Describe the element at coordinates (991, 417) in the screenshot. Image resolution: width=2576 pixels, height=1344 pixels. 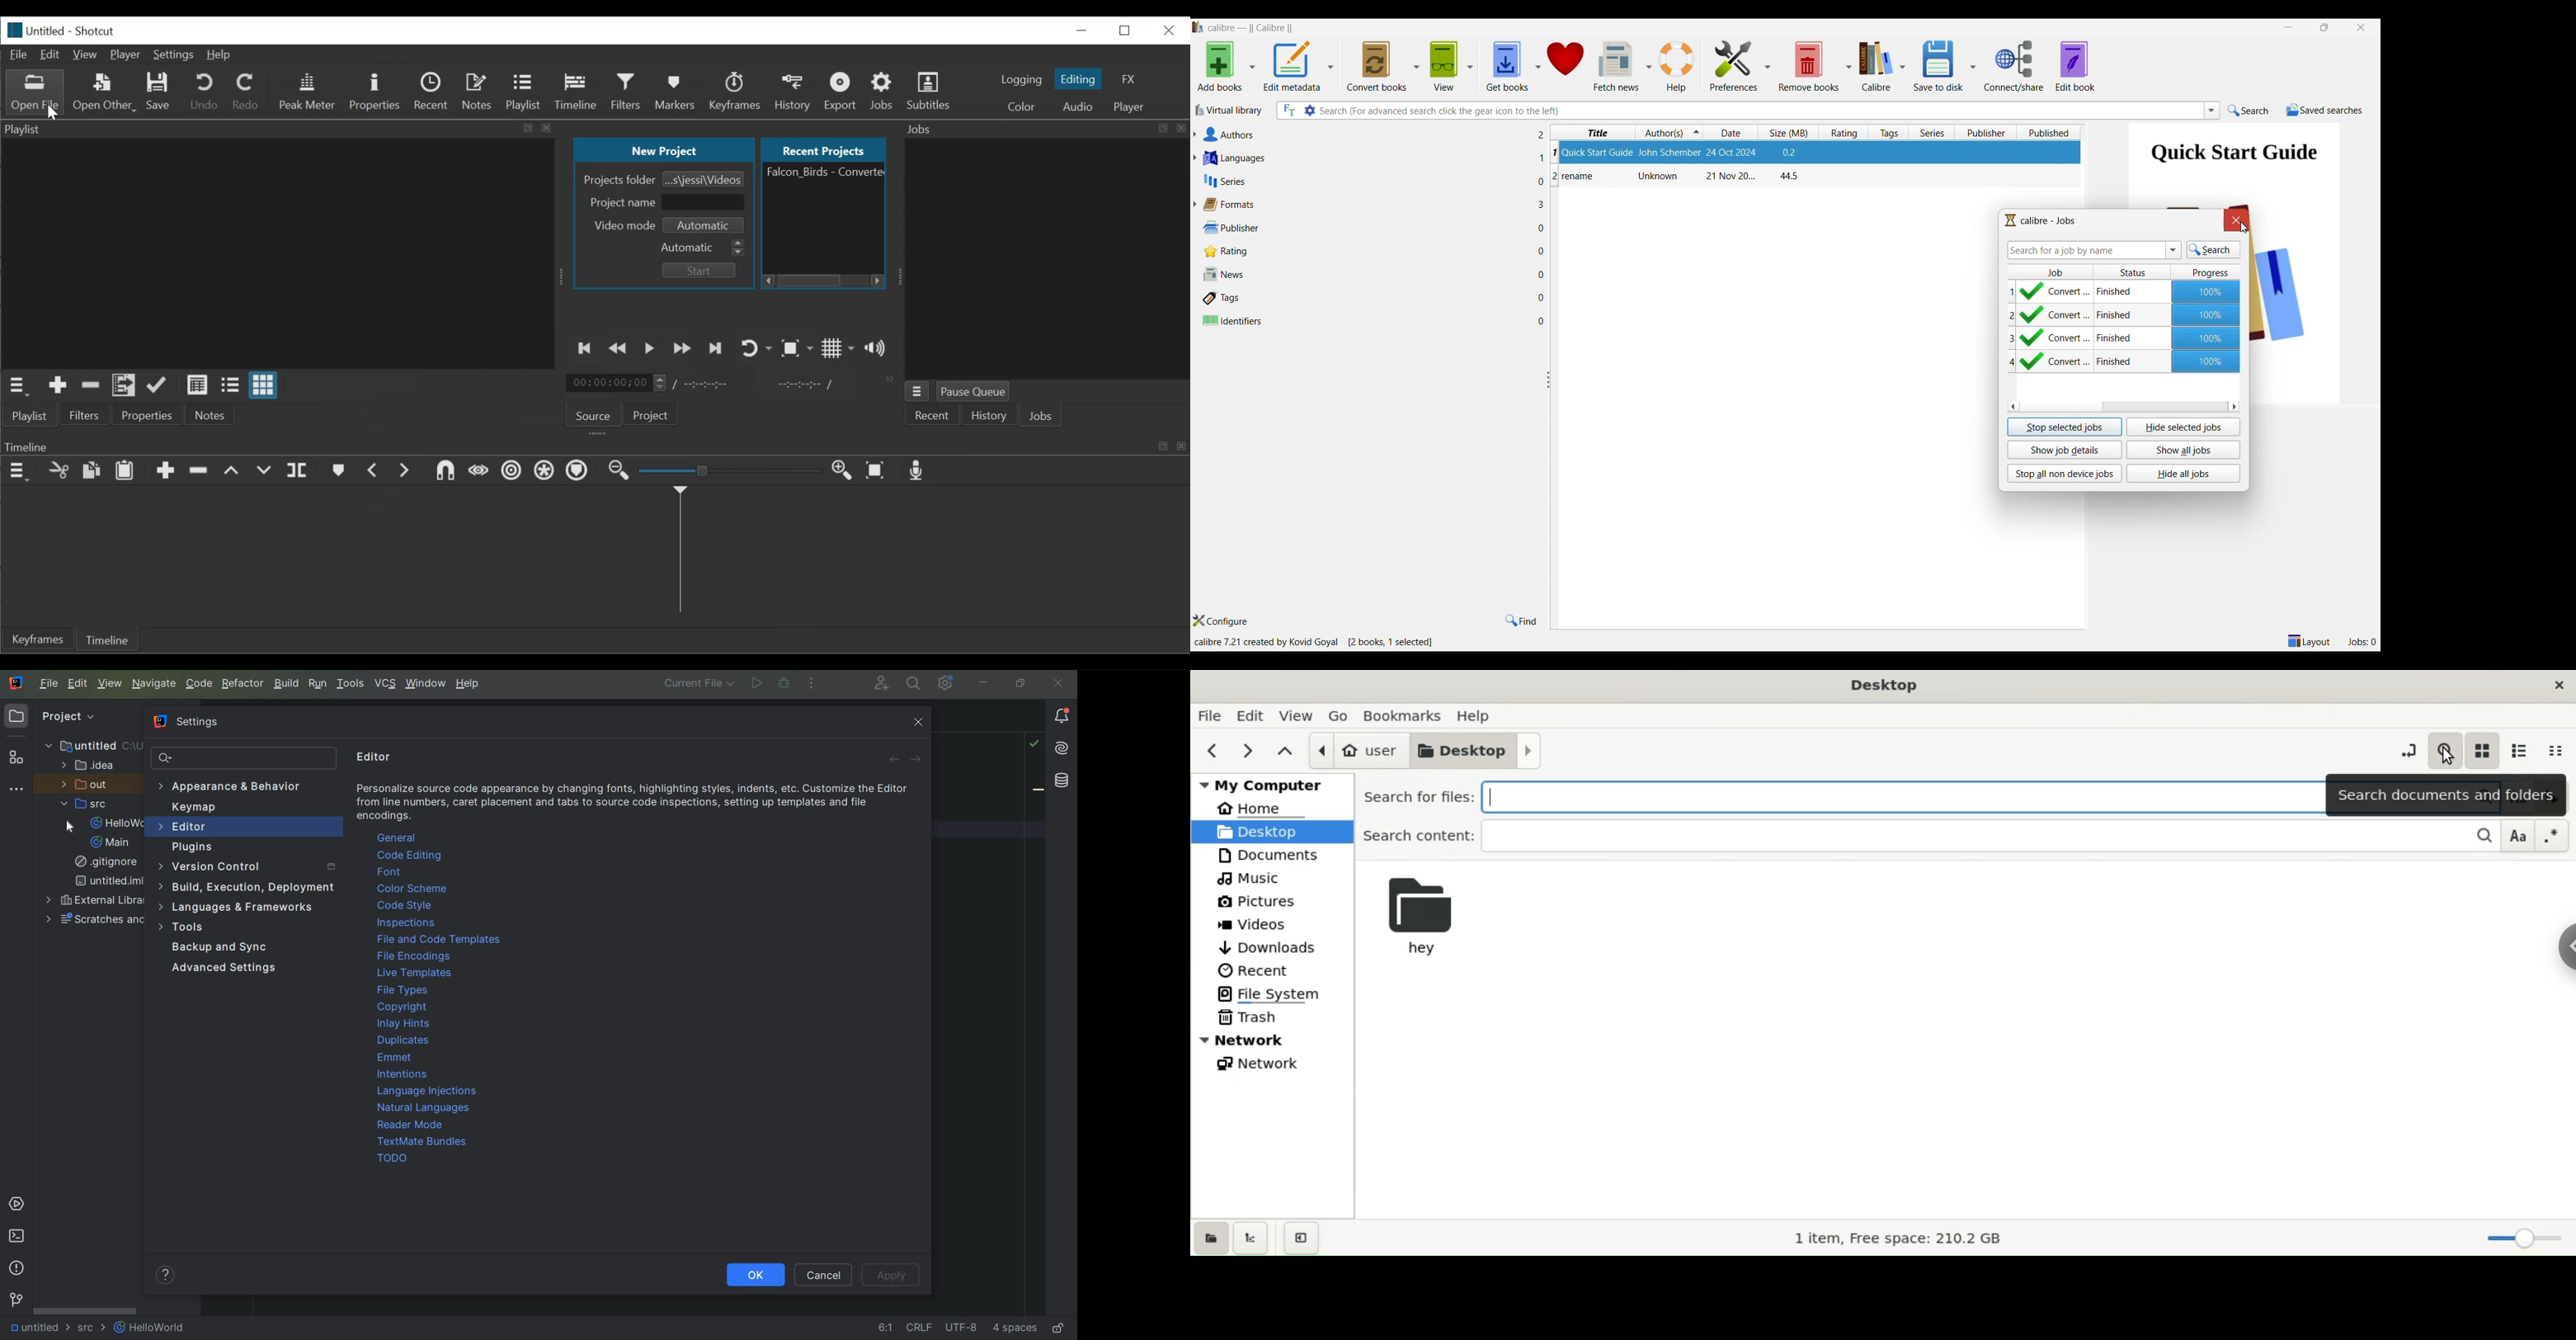
I see `History` at that location.